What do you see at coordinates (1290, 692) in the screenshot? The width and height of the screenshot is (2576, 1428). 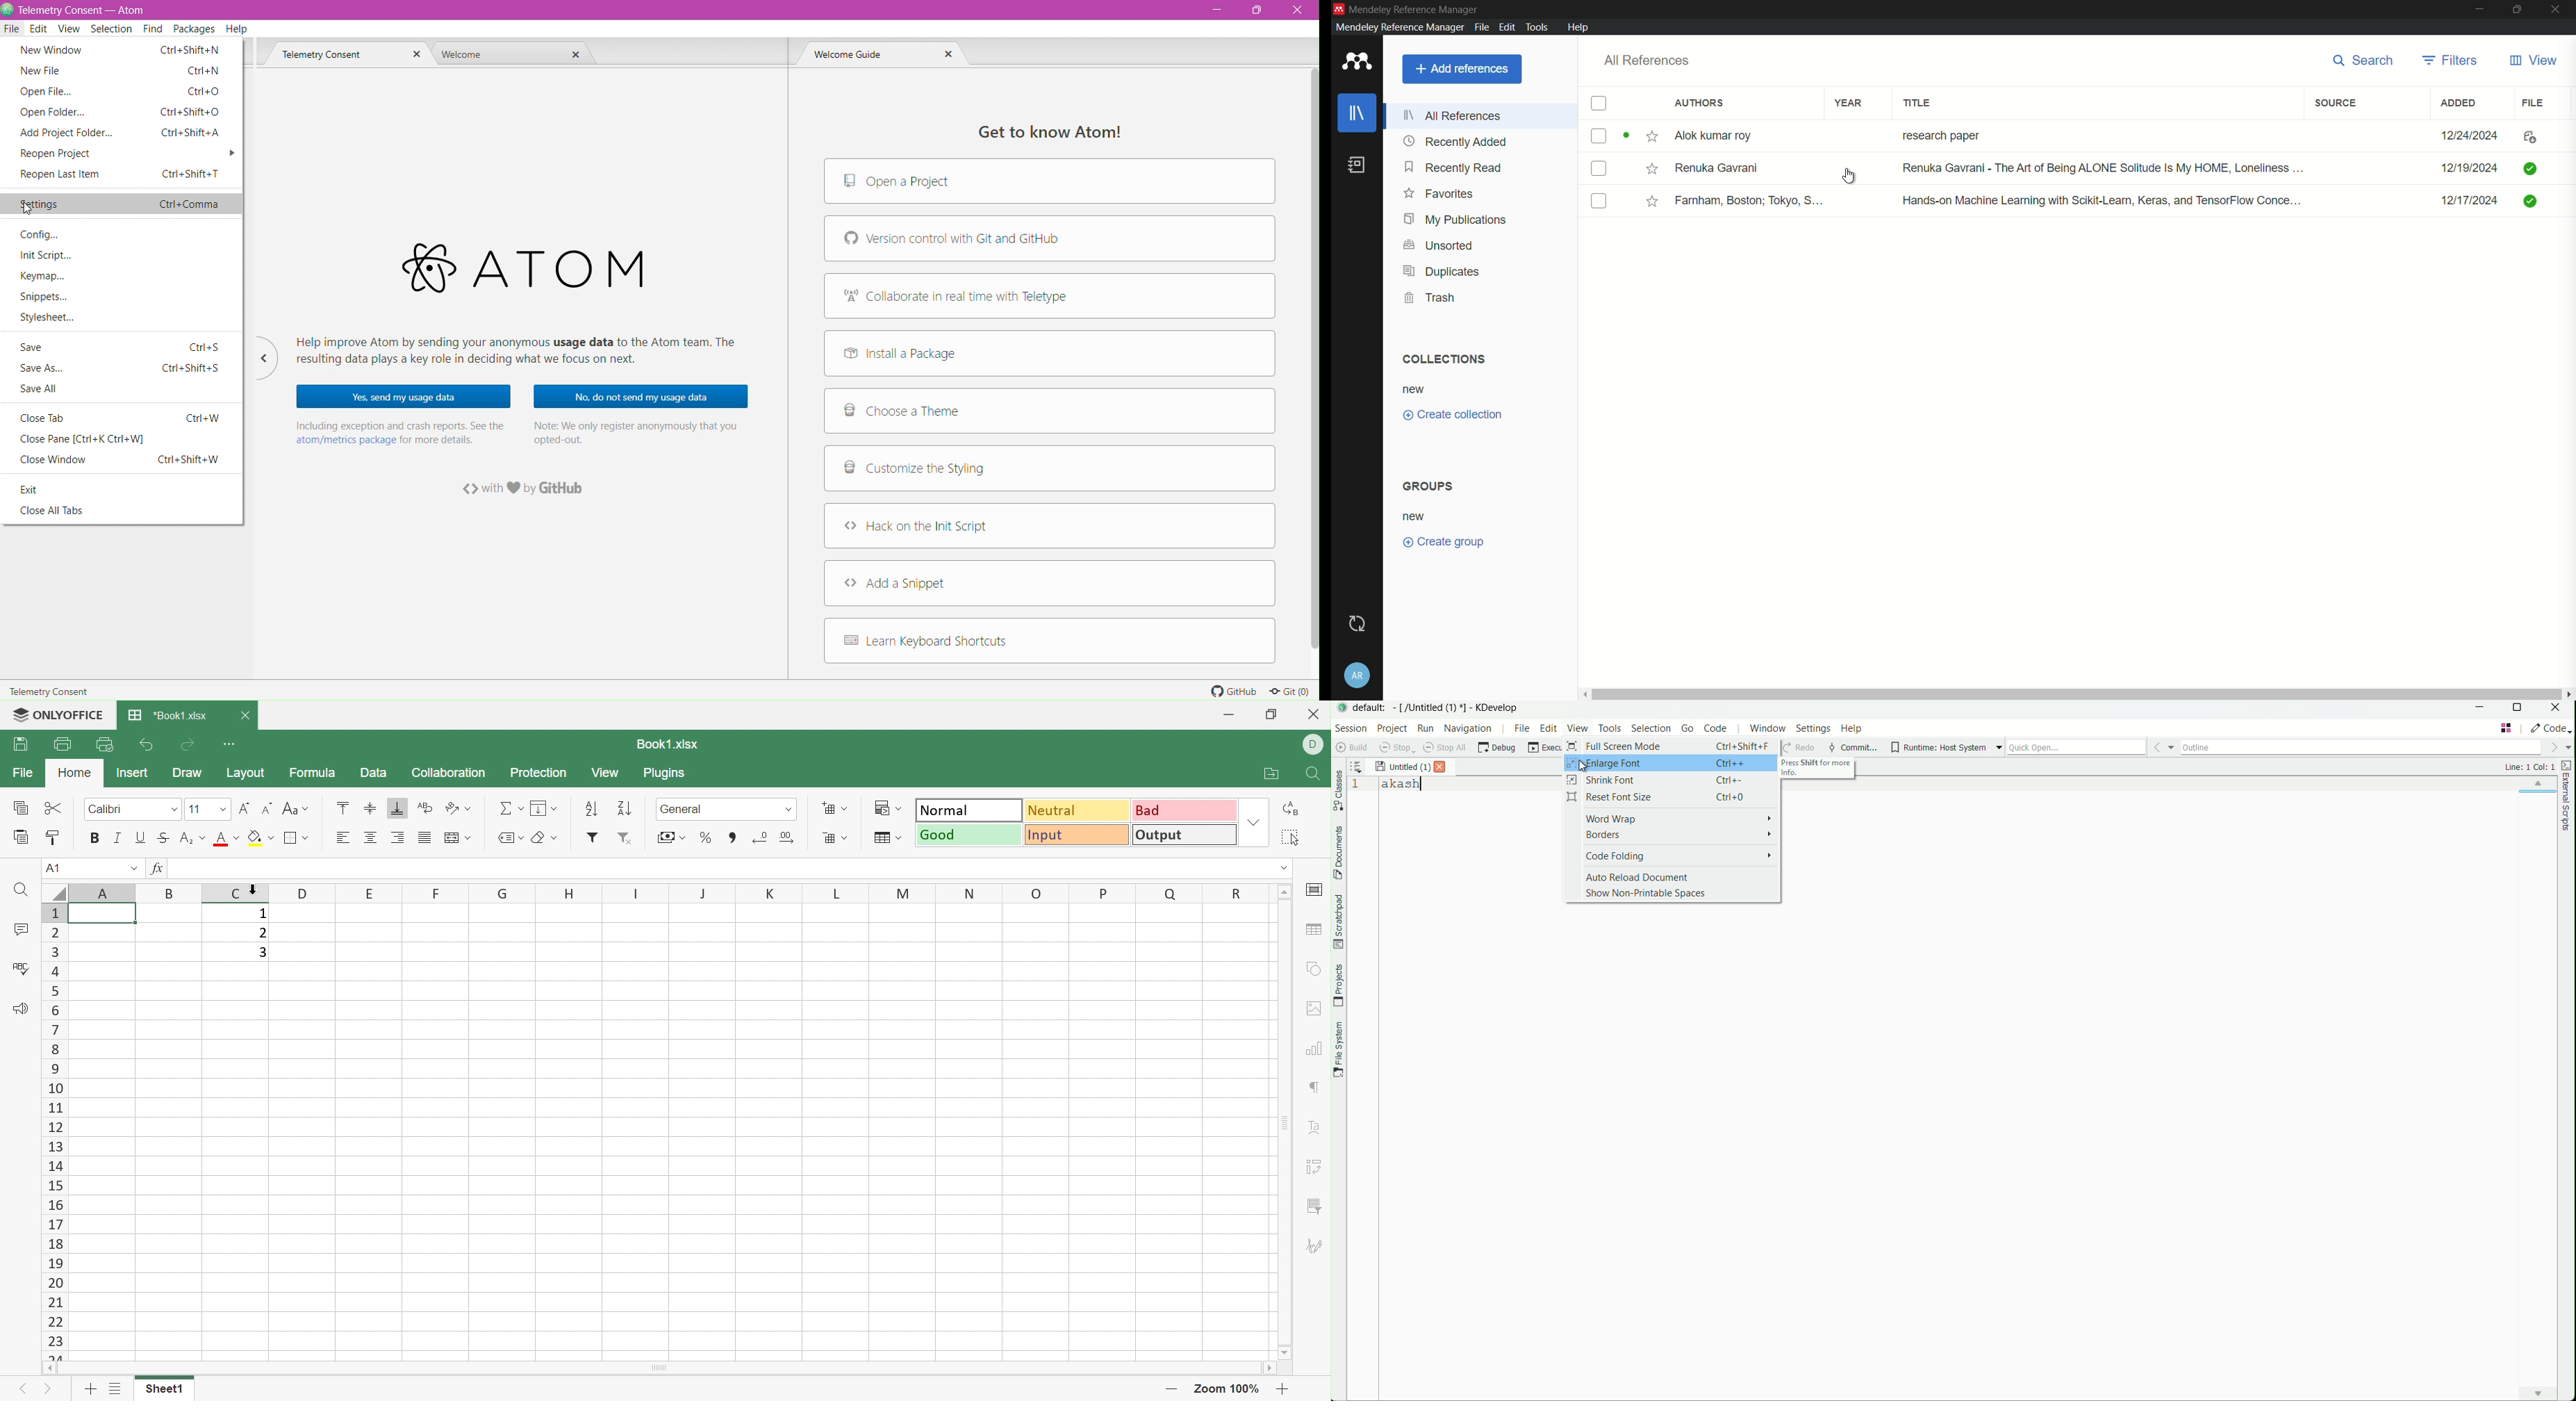 I see `Git (0)` at bounding box center [1290, 692].